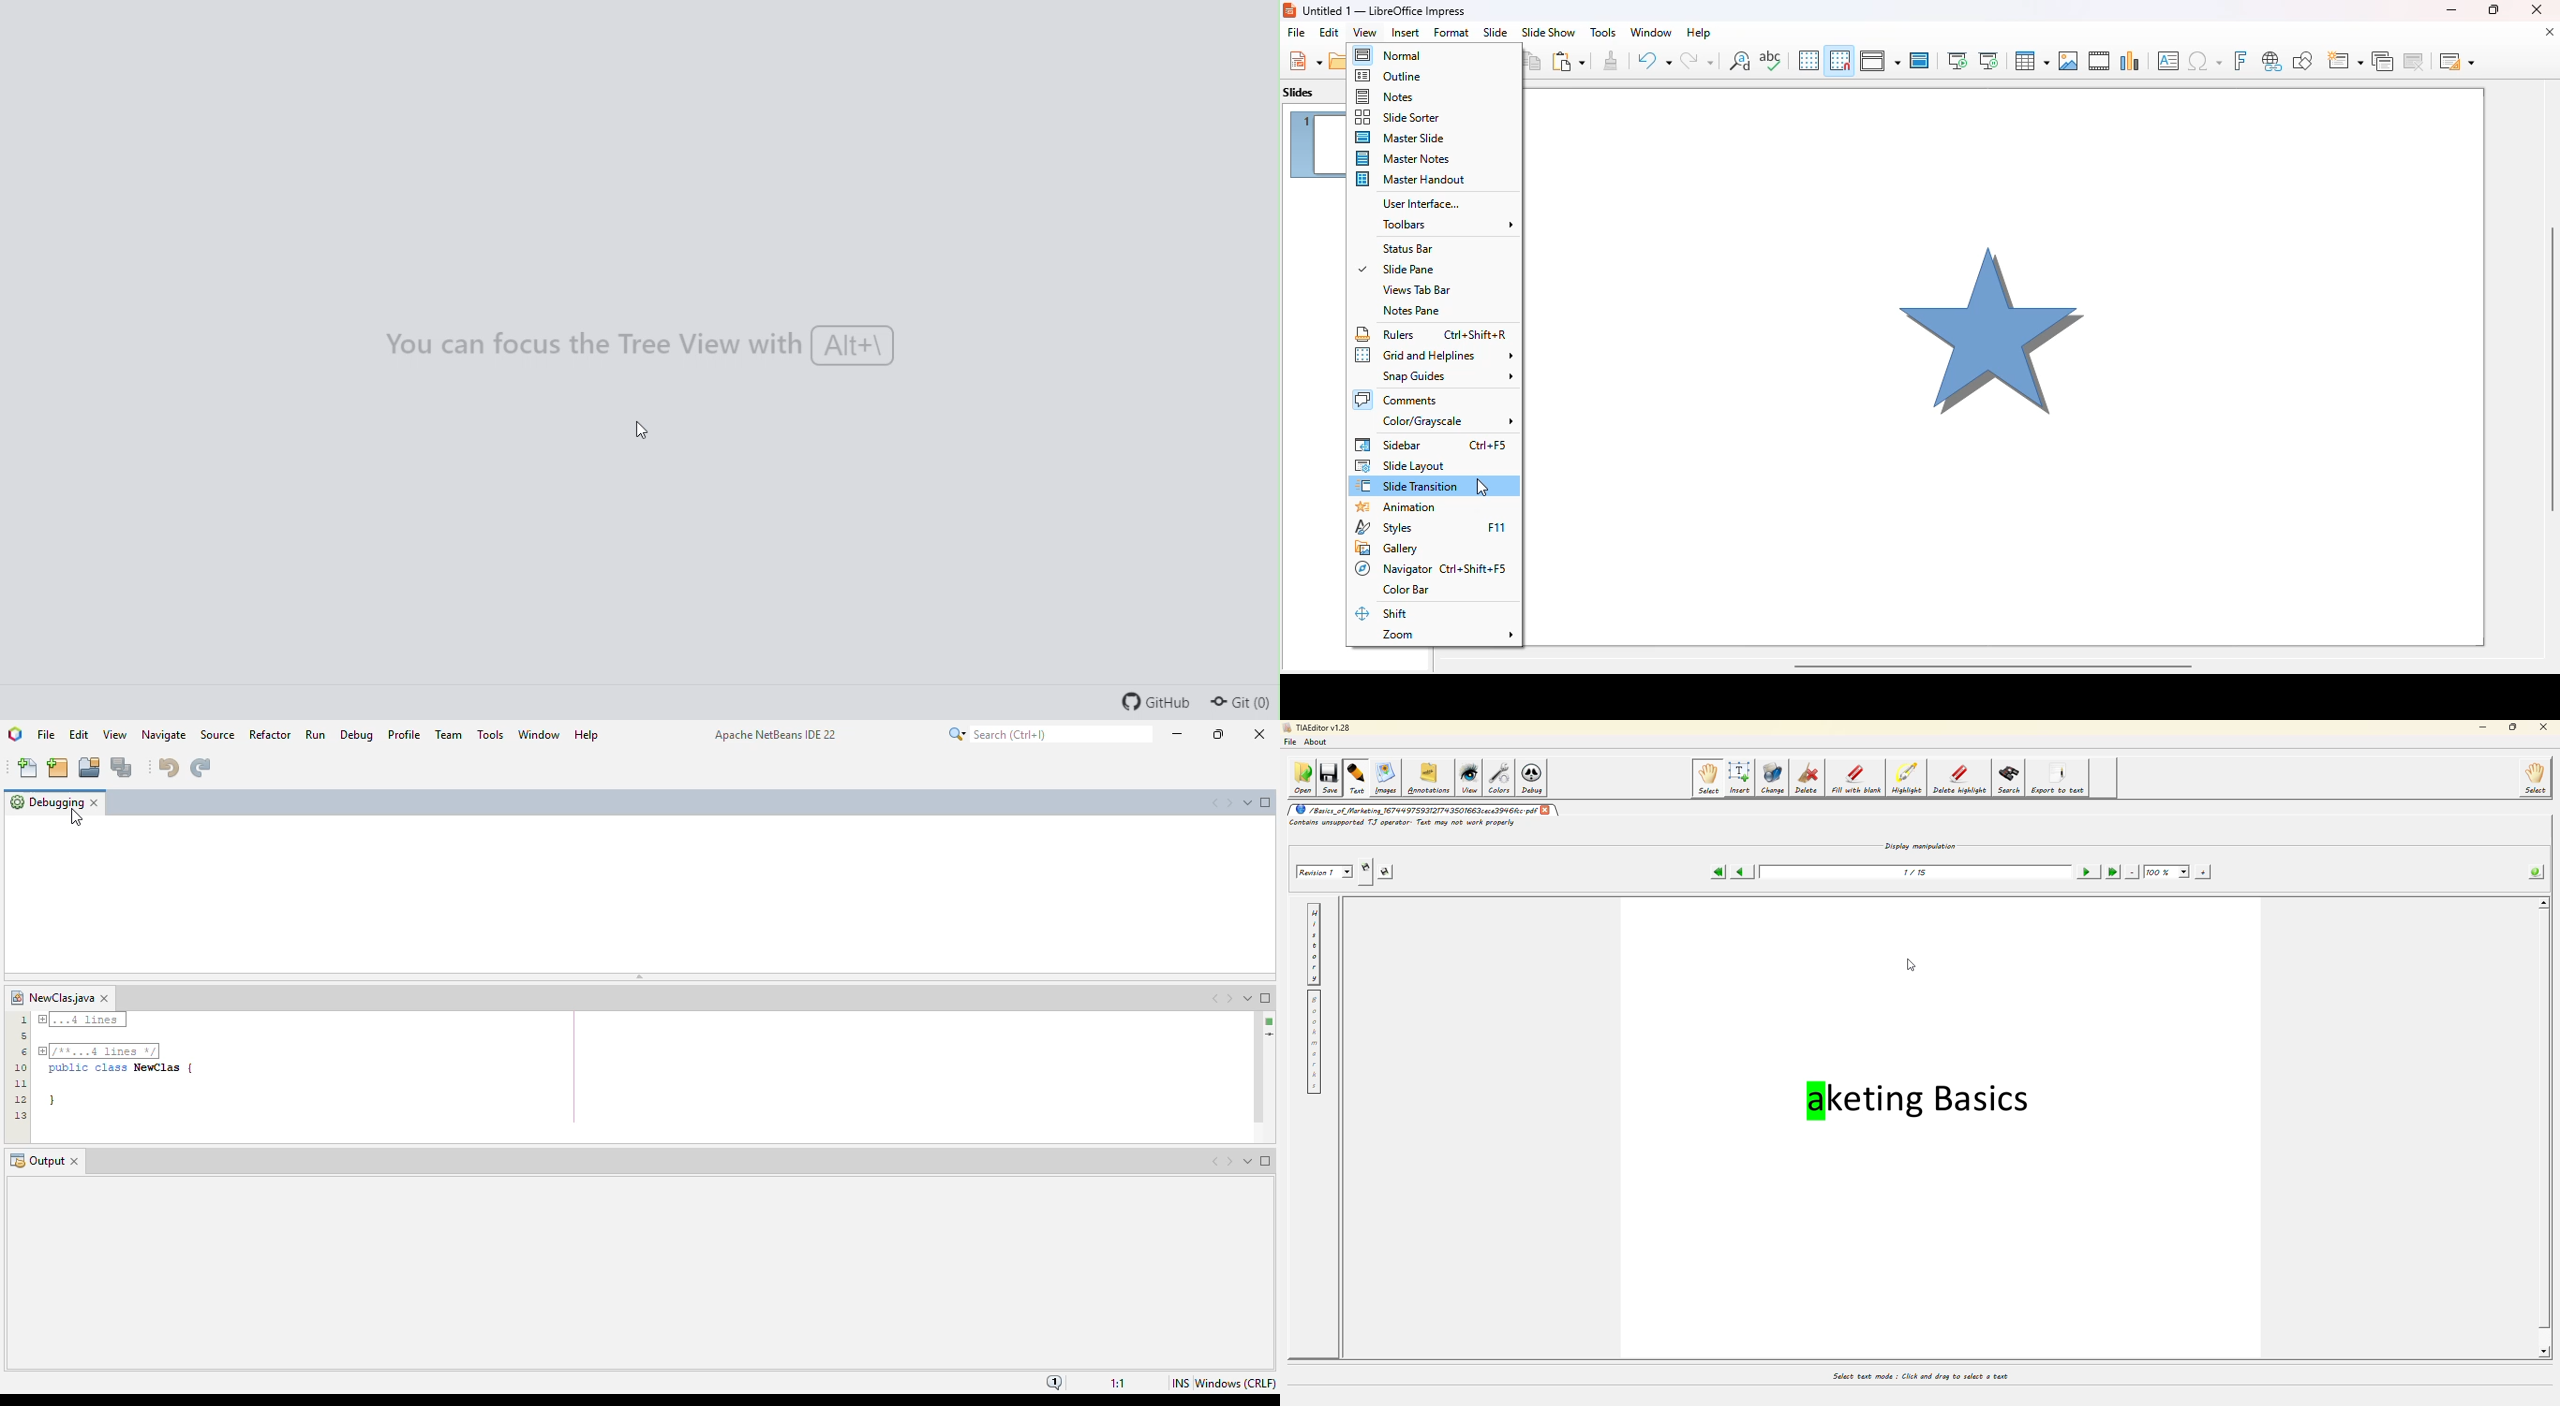  I want to click on save all, so click(122, 768).